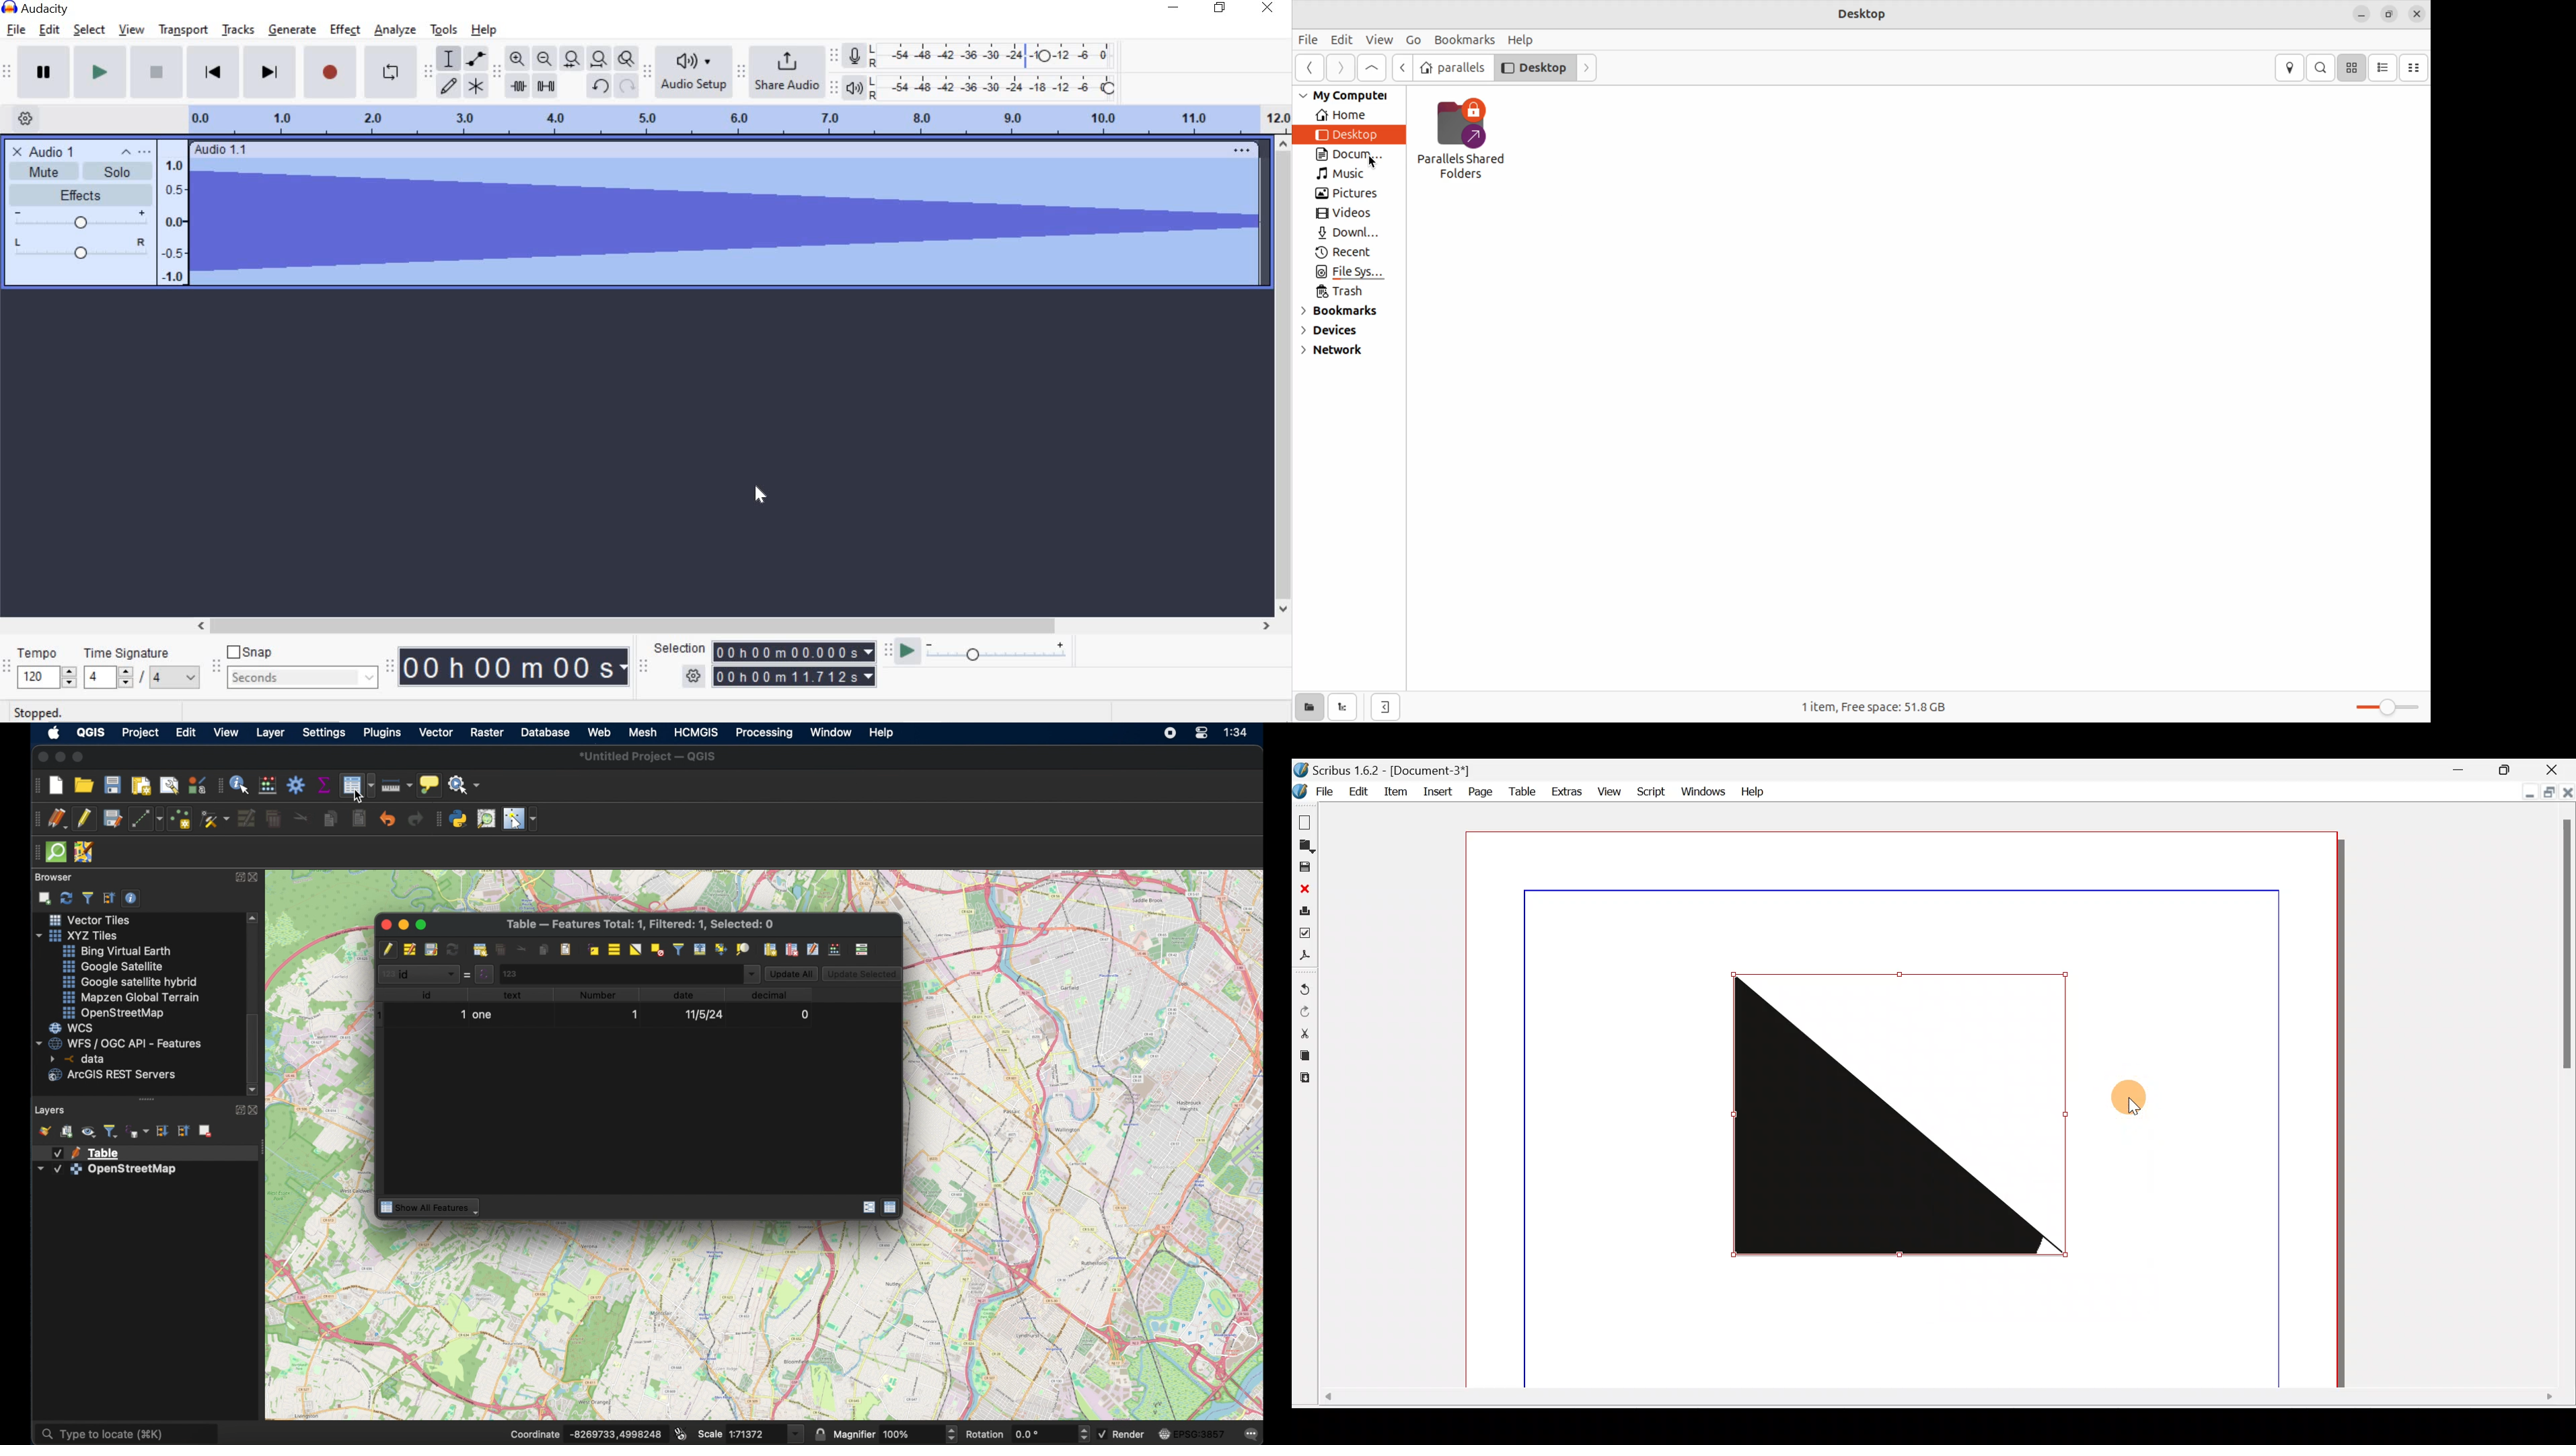 The width and height of the screenshot is (2576, 1456). Describe the element at coordinates (853, 88) in the screenshot. I see `Playback meter` at that location.